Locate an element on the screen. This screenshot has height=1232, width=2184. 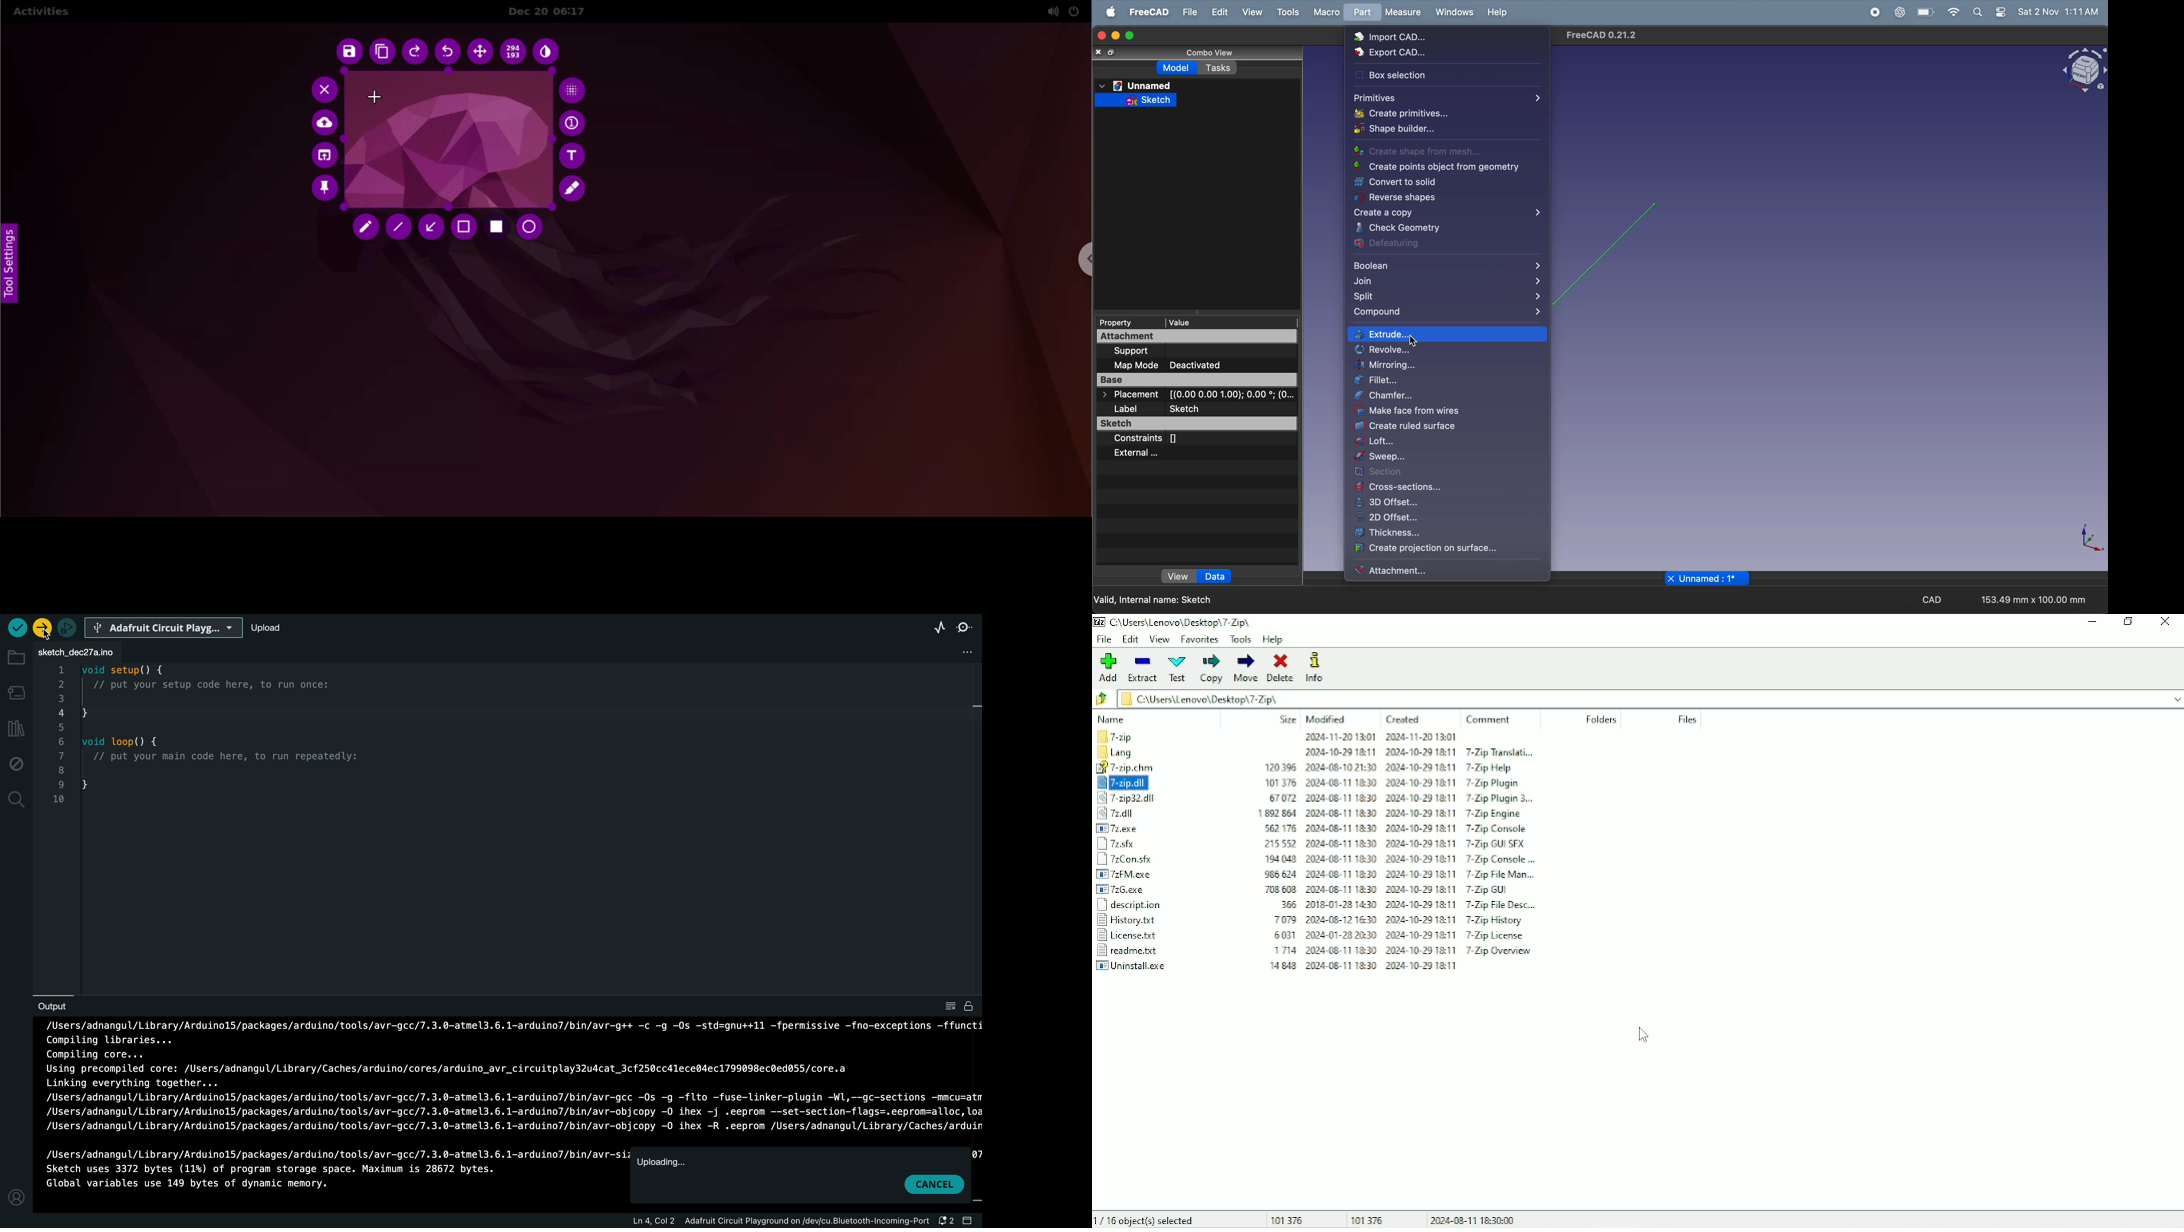
upload is located at coordinates (268, 628).